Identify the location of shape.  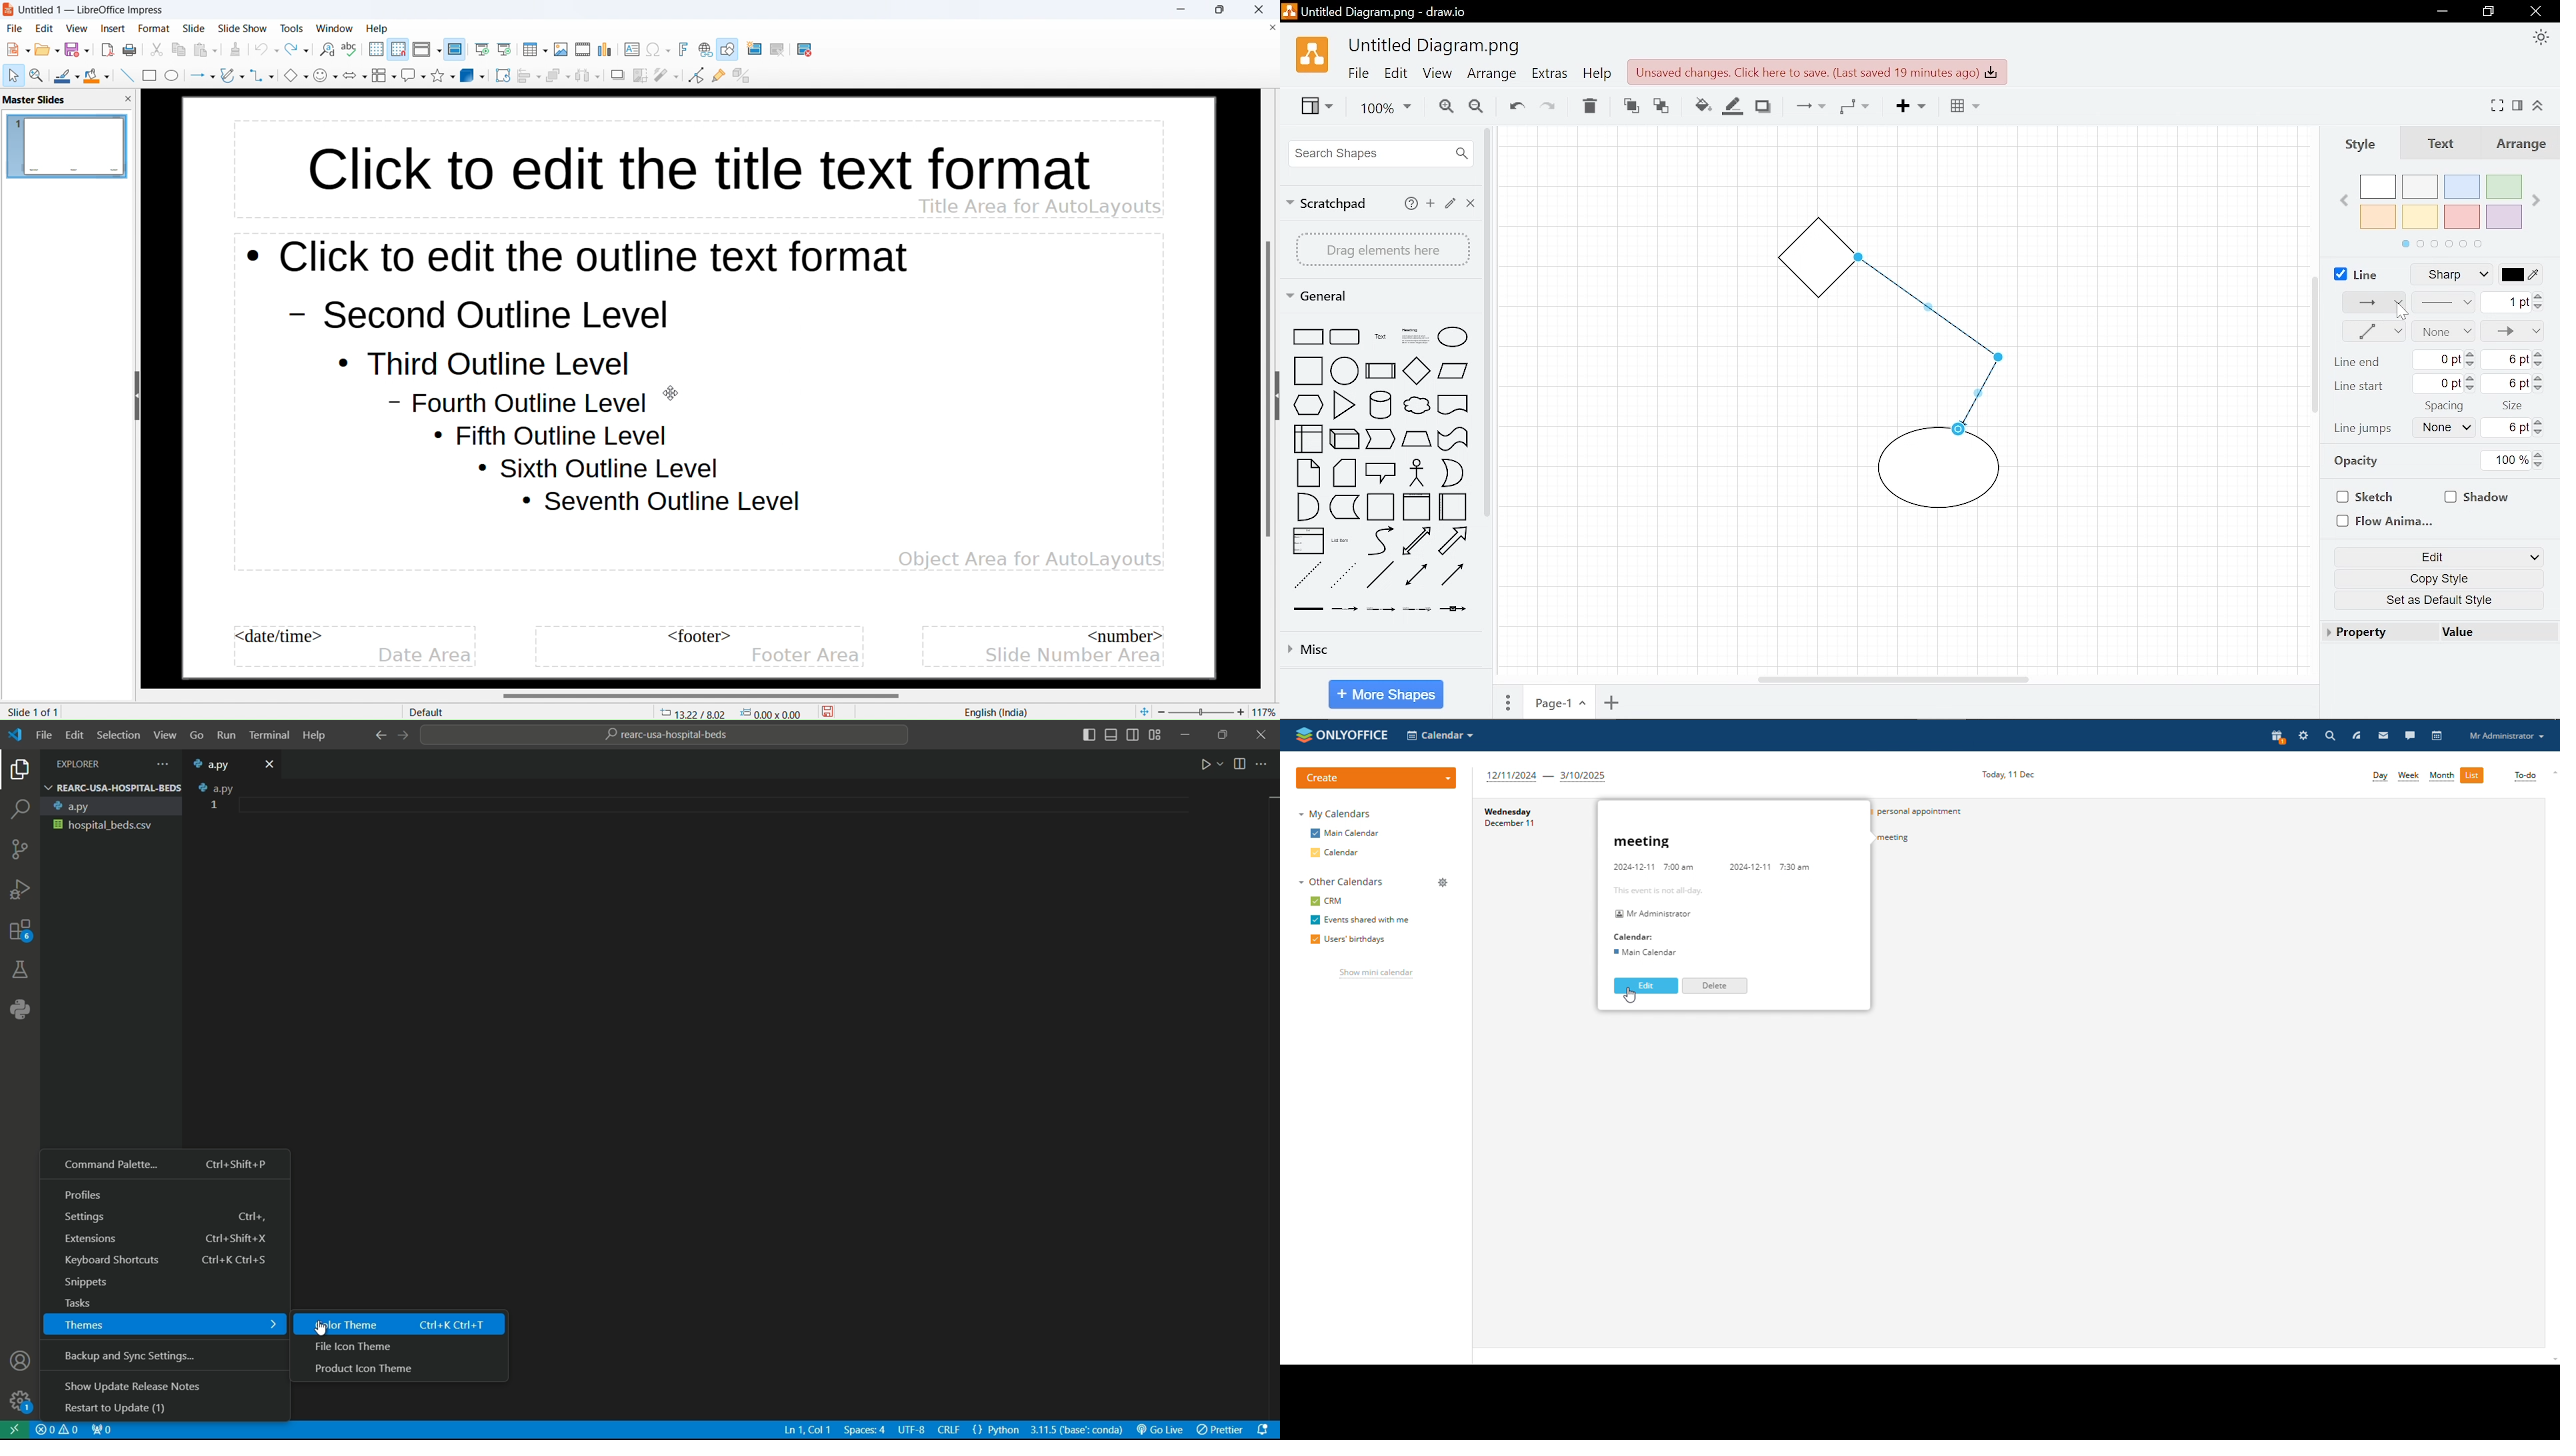
(1343, 542).